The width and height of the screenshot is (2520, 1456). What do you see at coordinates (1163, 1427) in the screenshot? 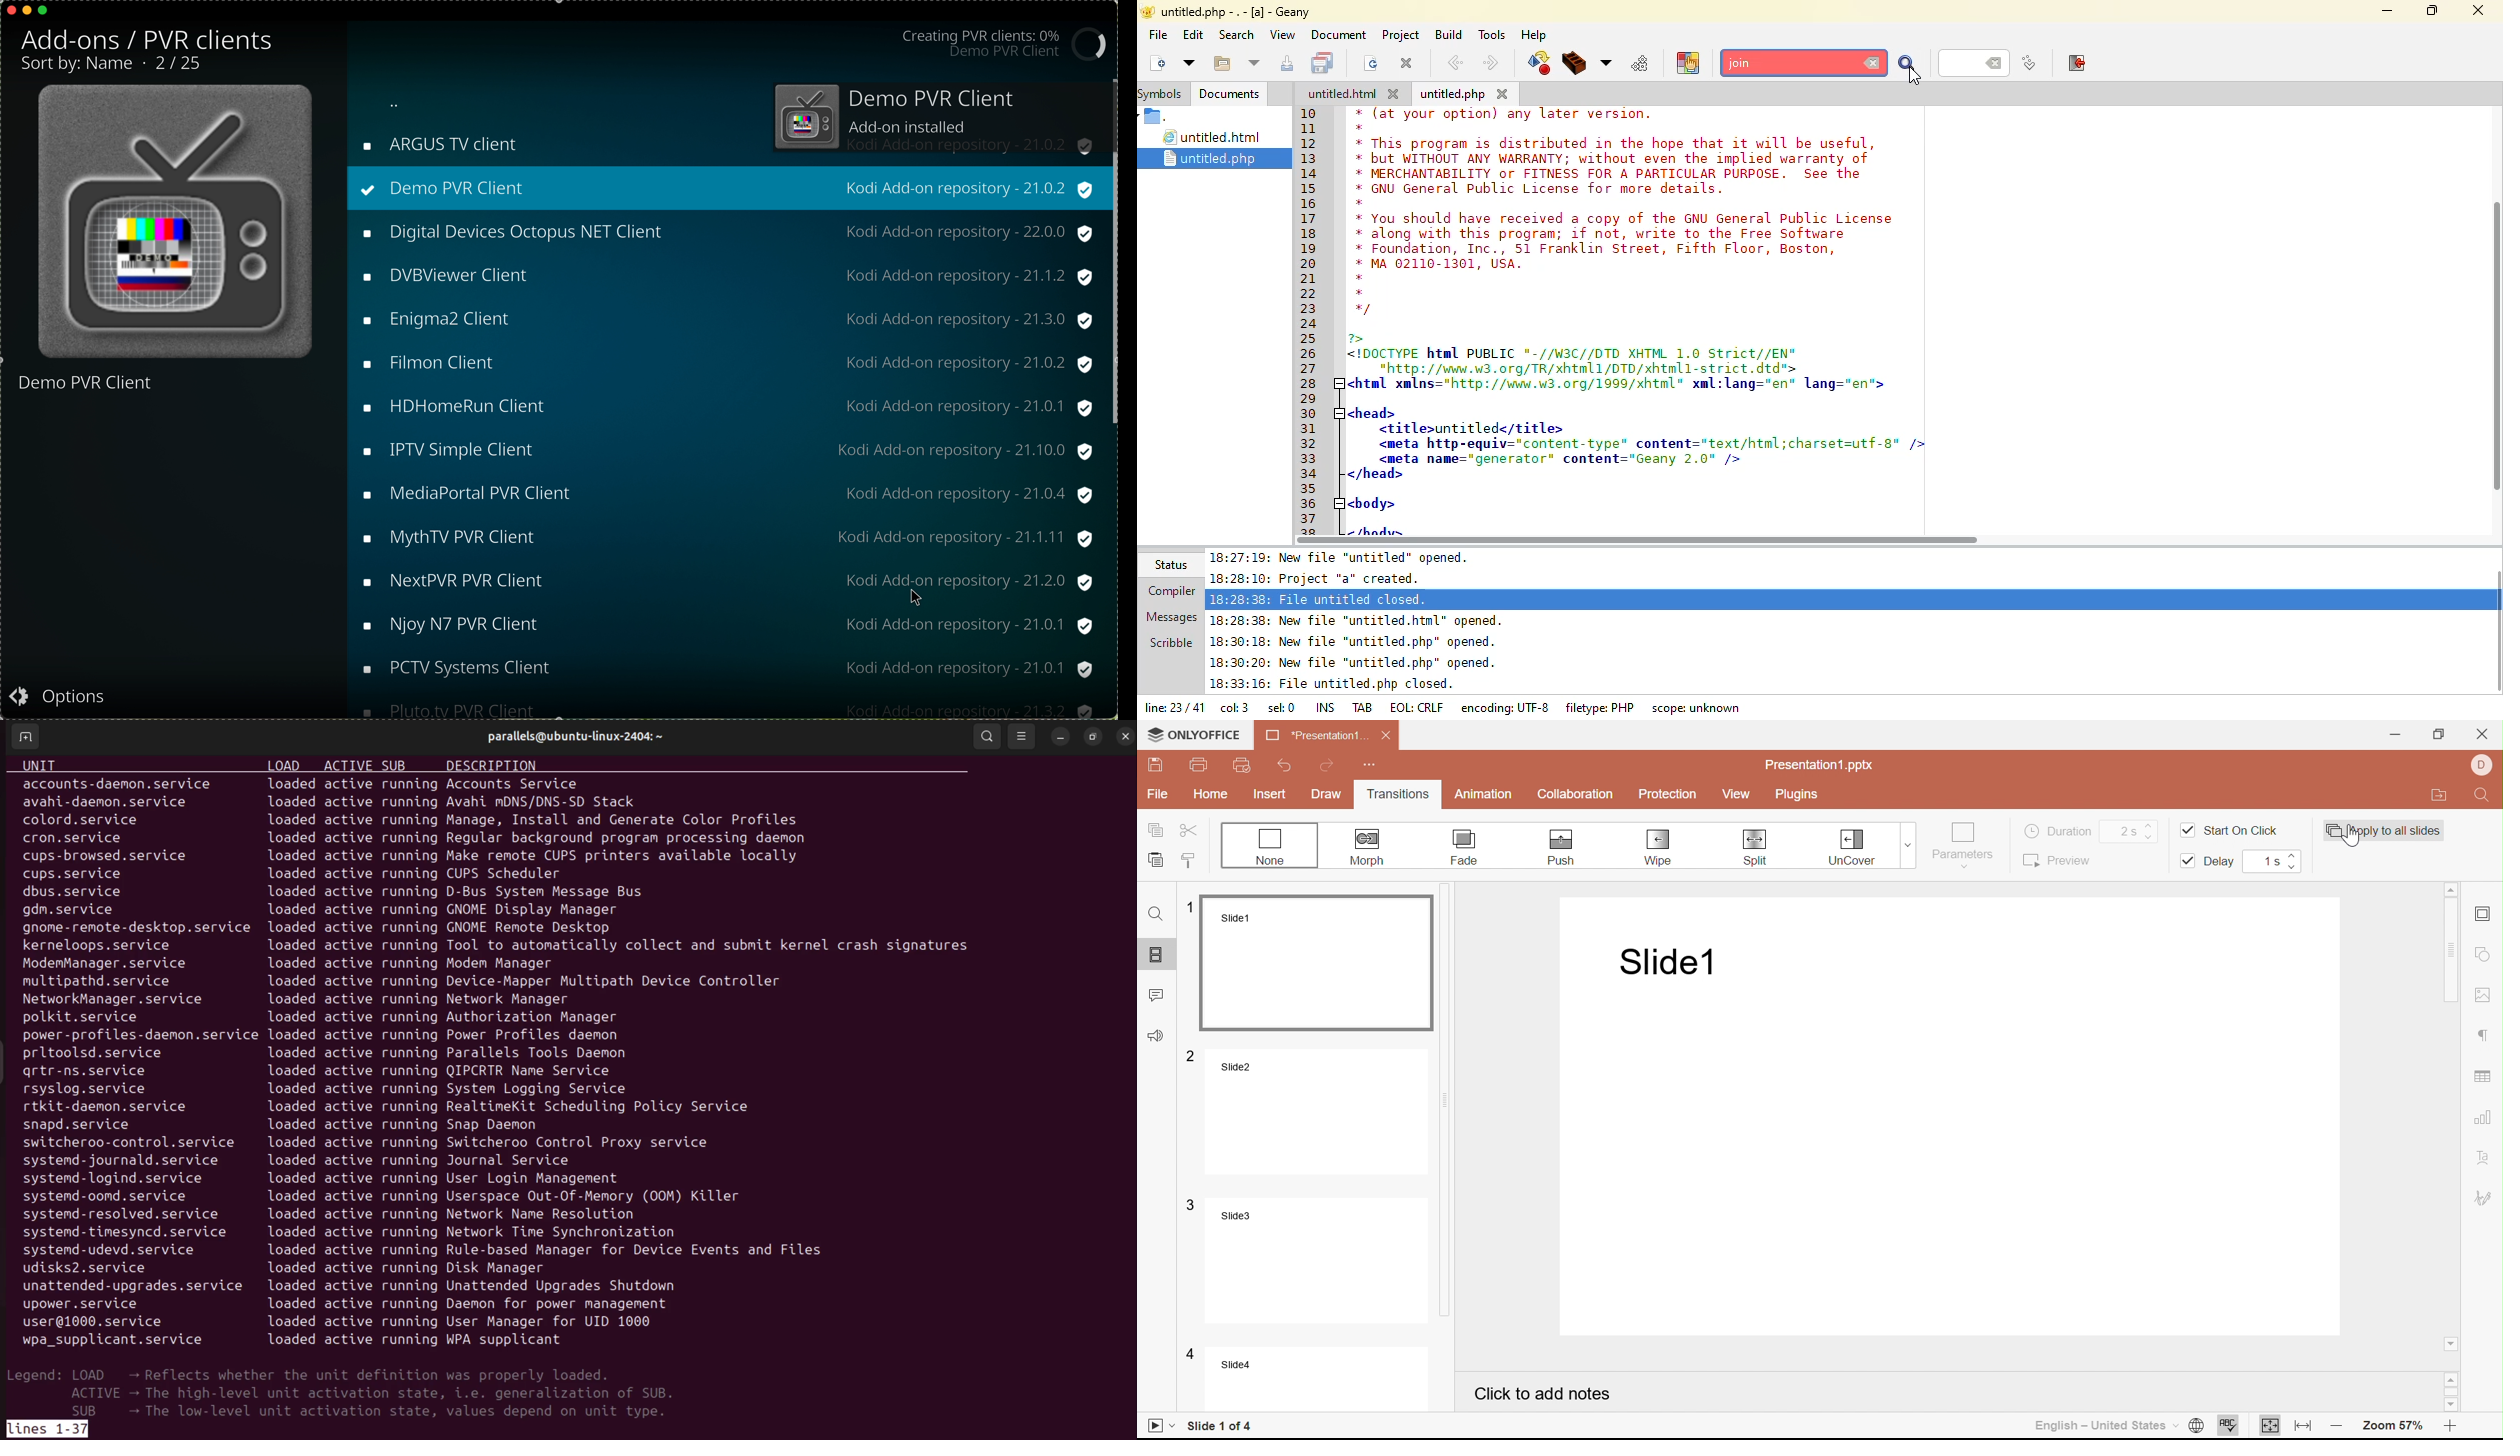
I see `Start slideshow` at bounding box center [1163, 1427].